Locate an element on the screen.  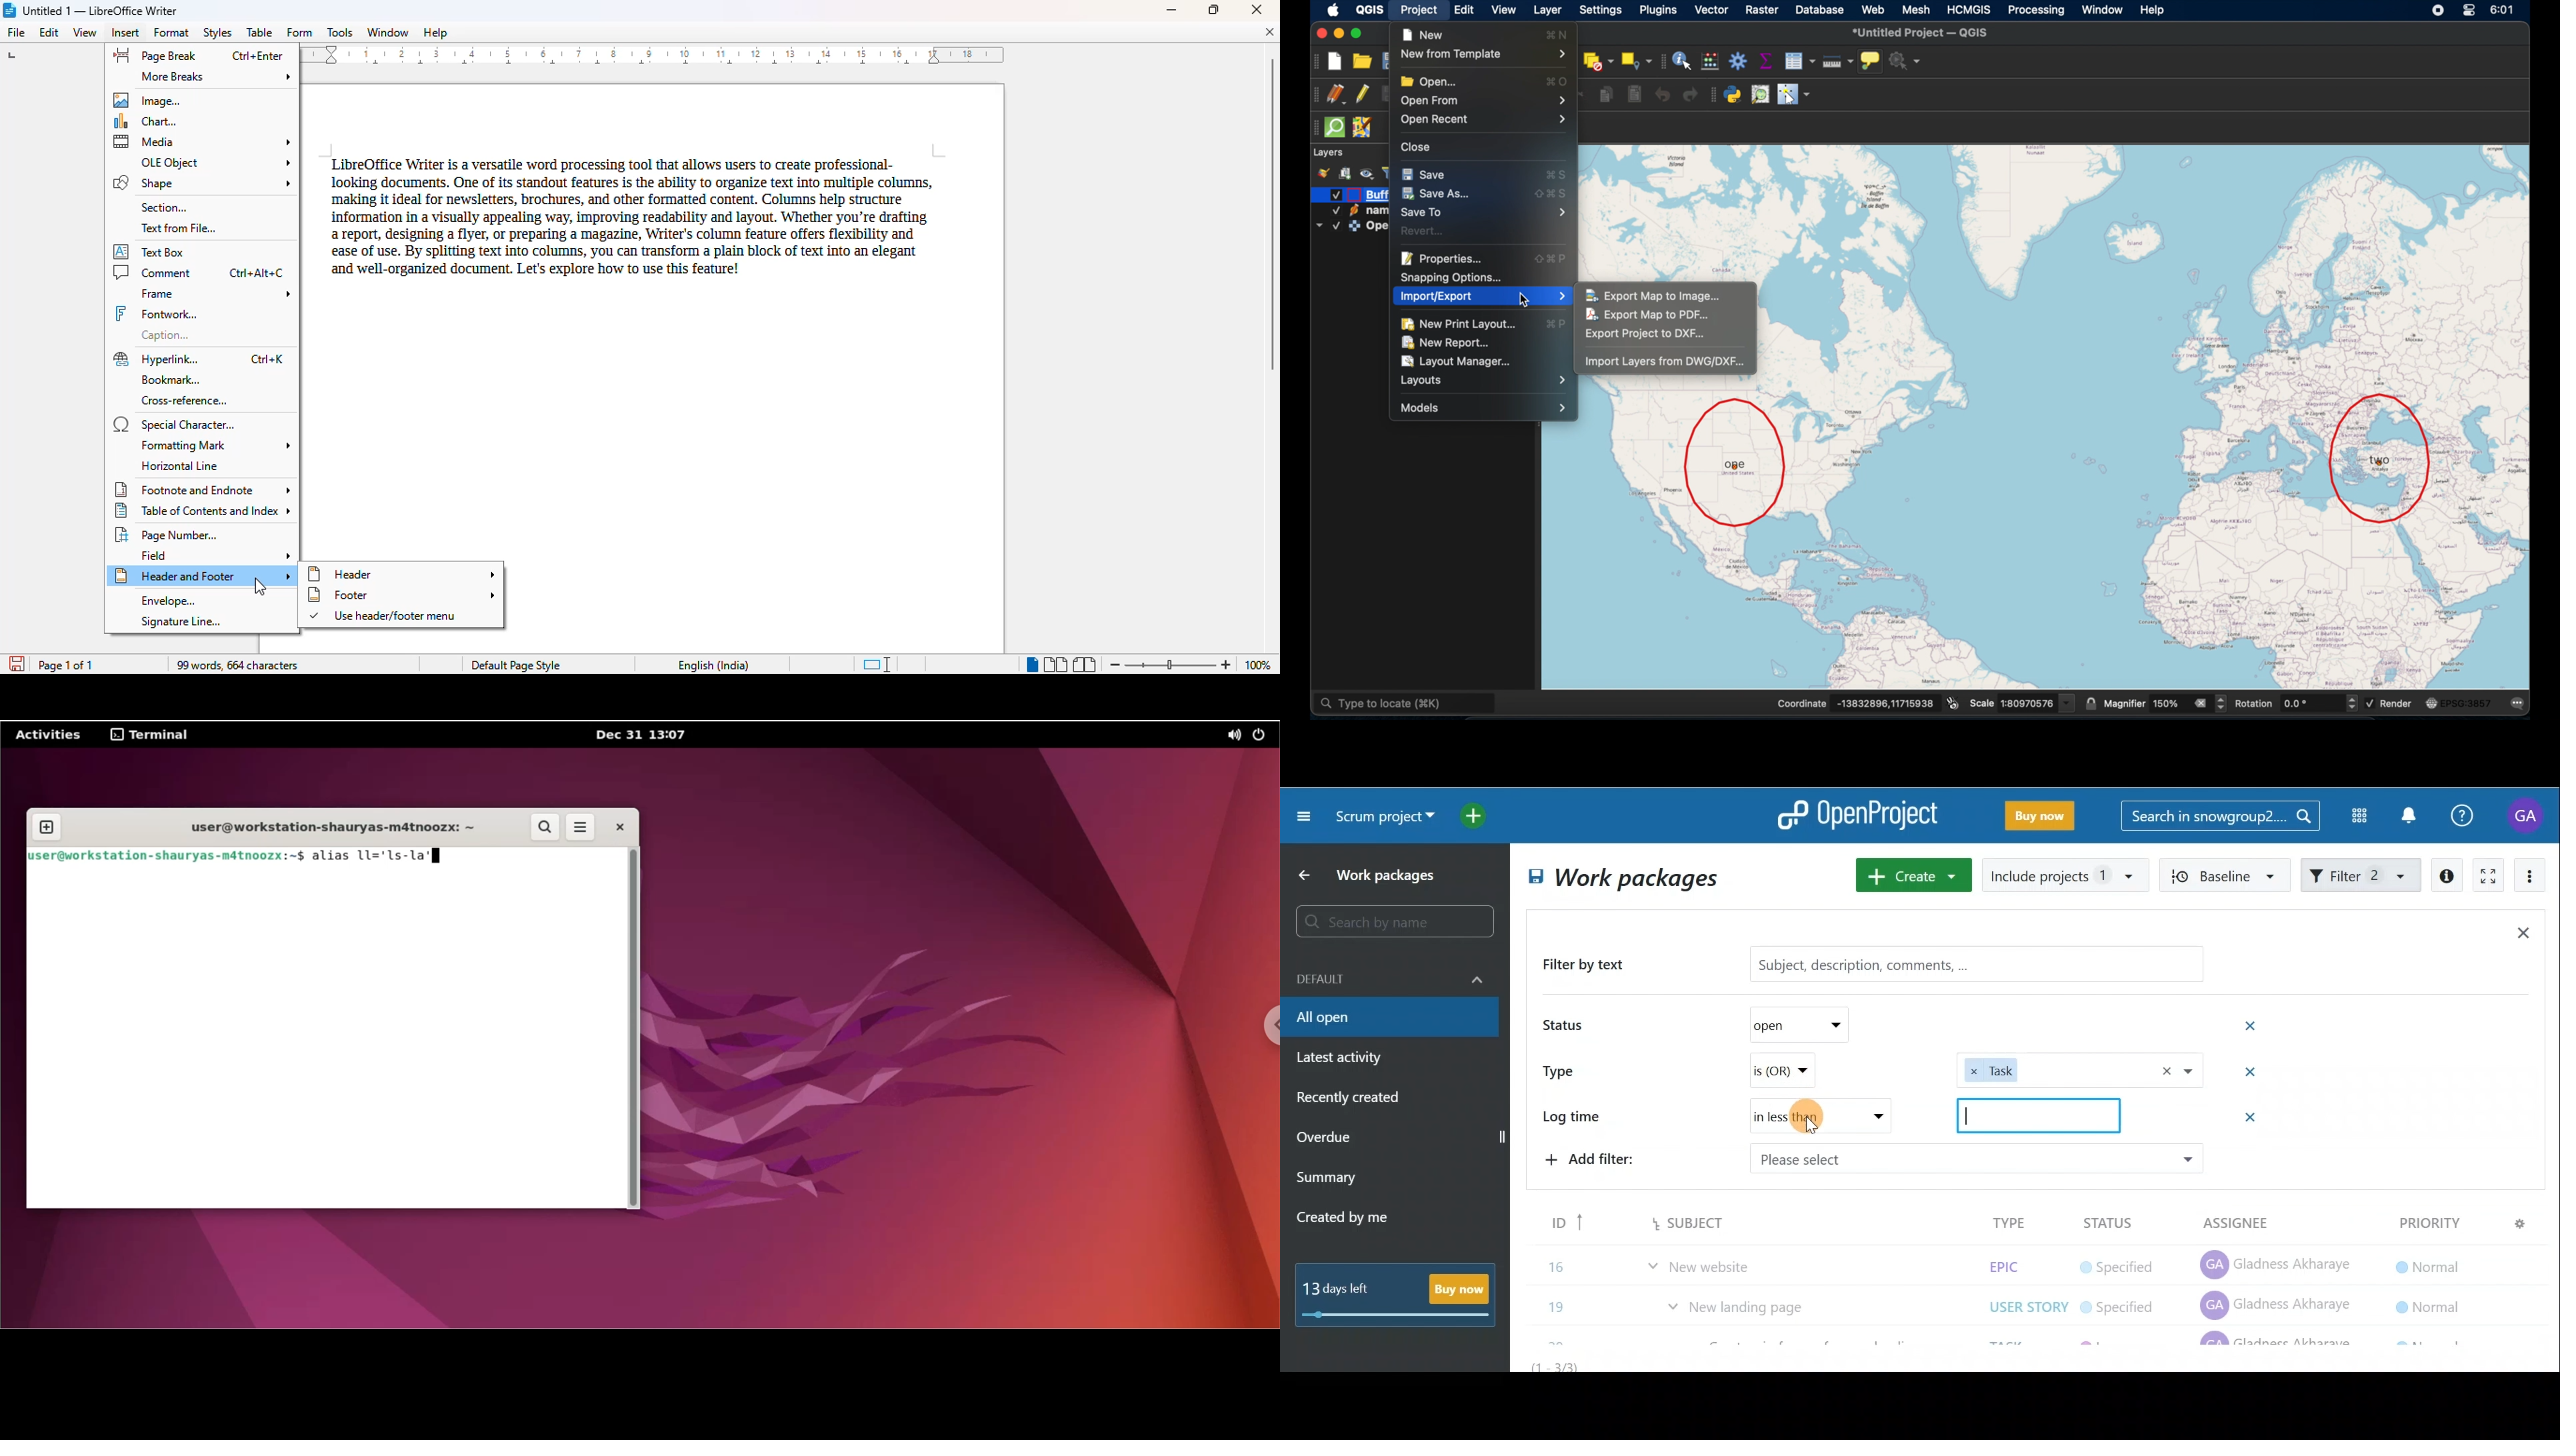
book view is located at coordinates (1083, 665).